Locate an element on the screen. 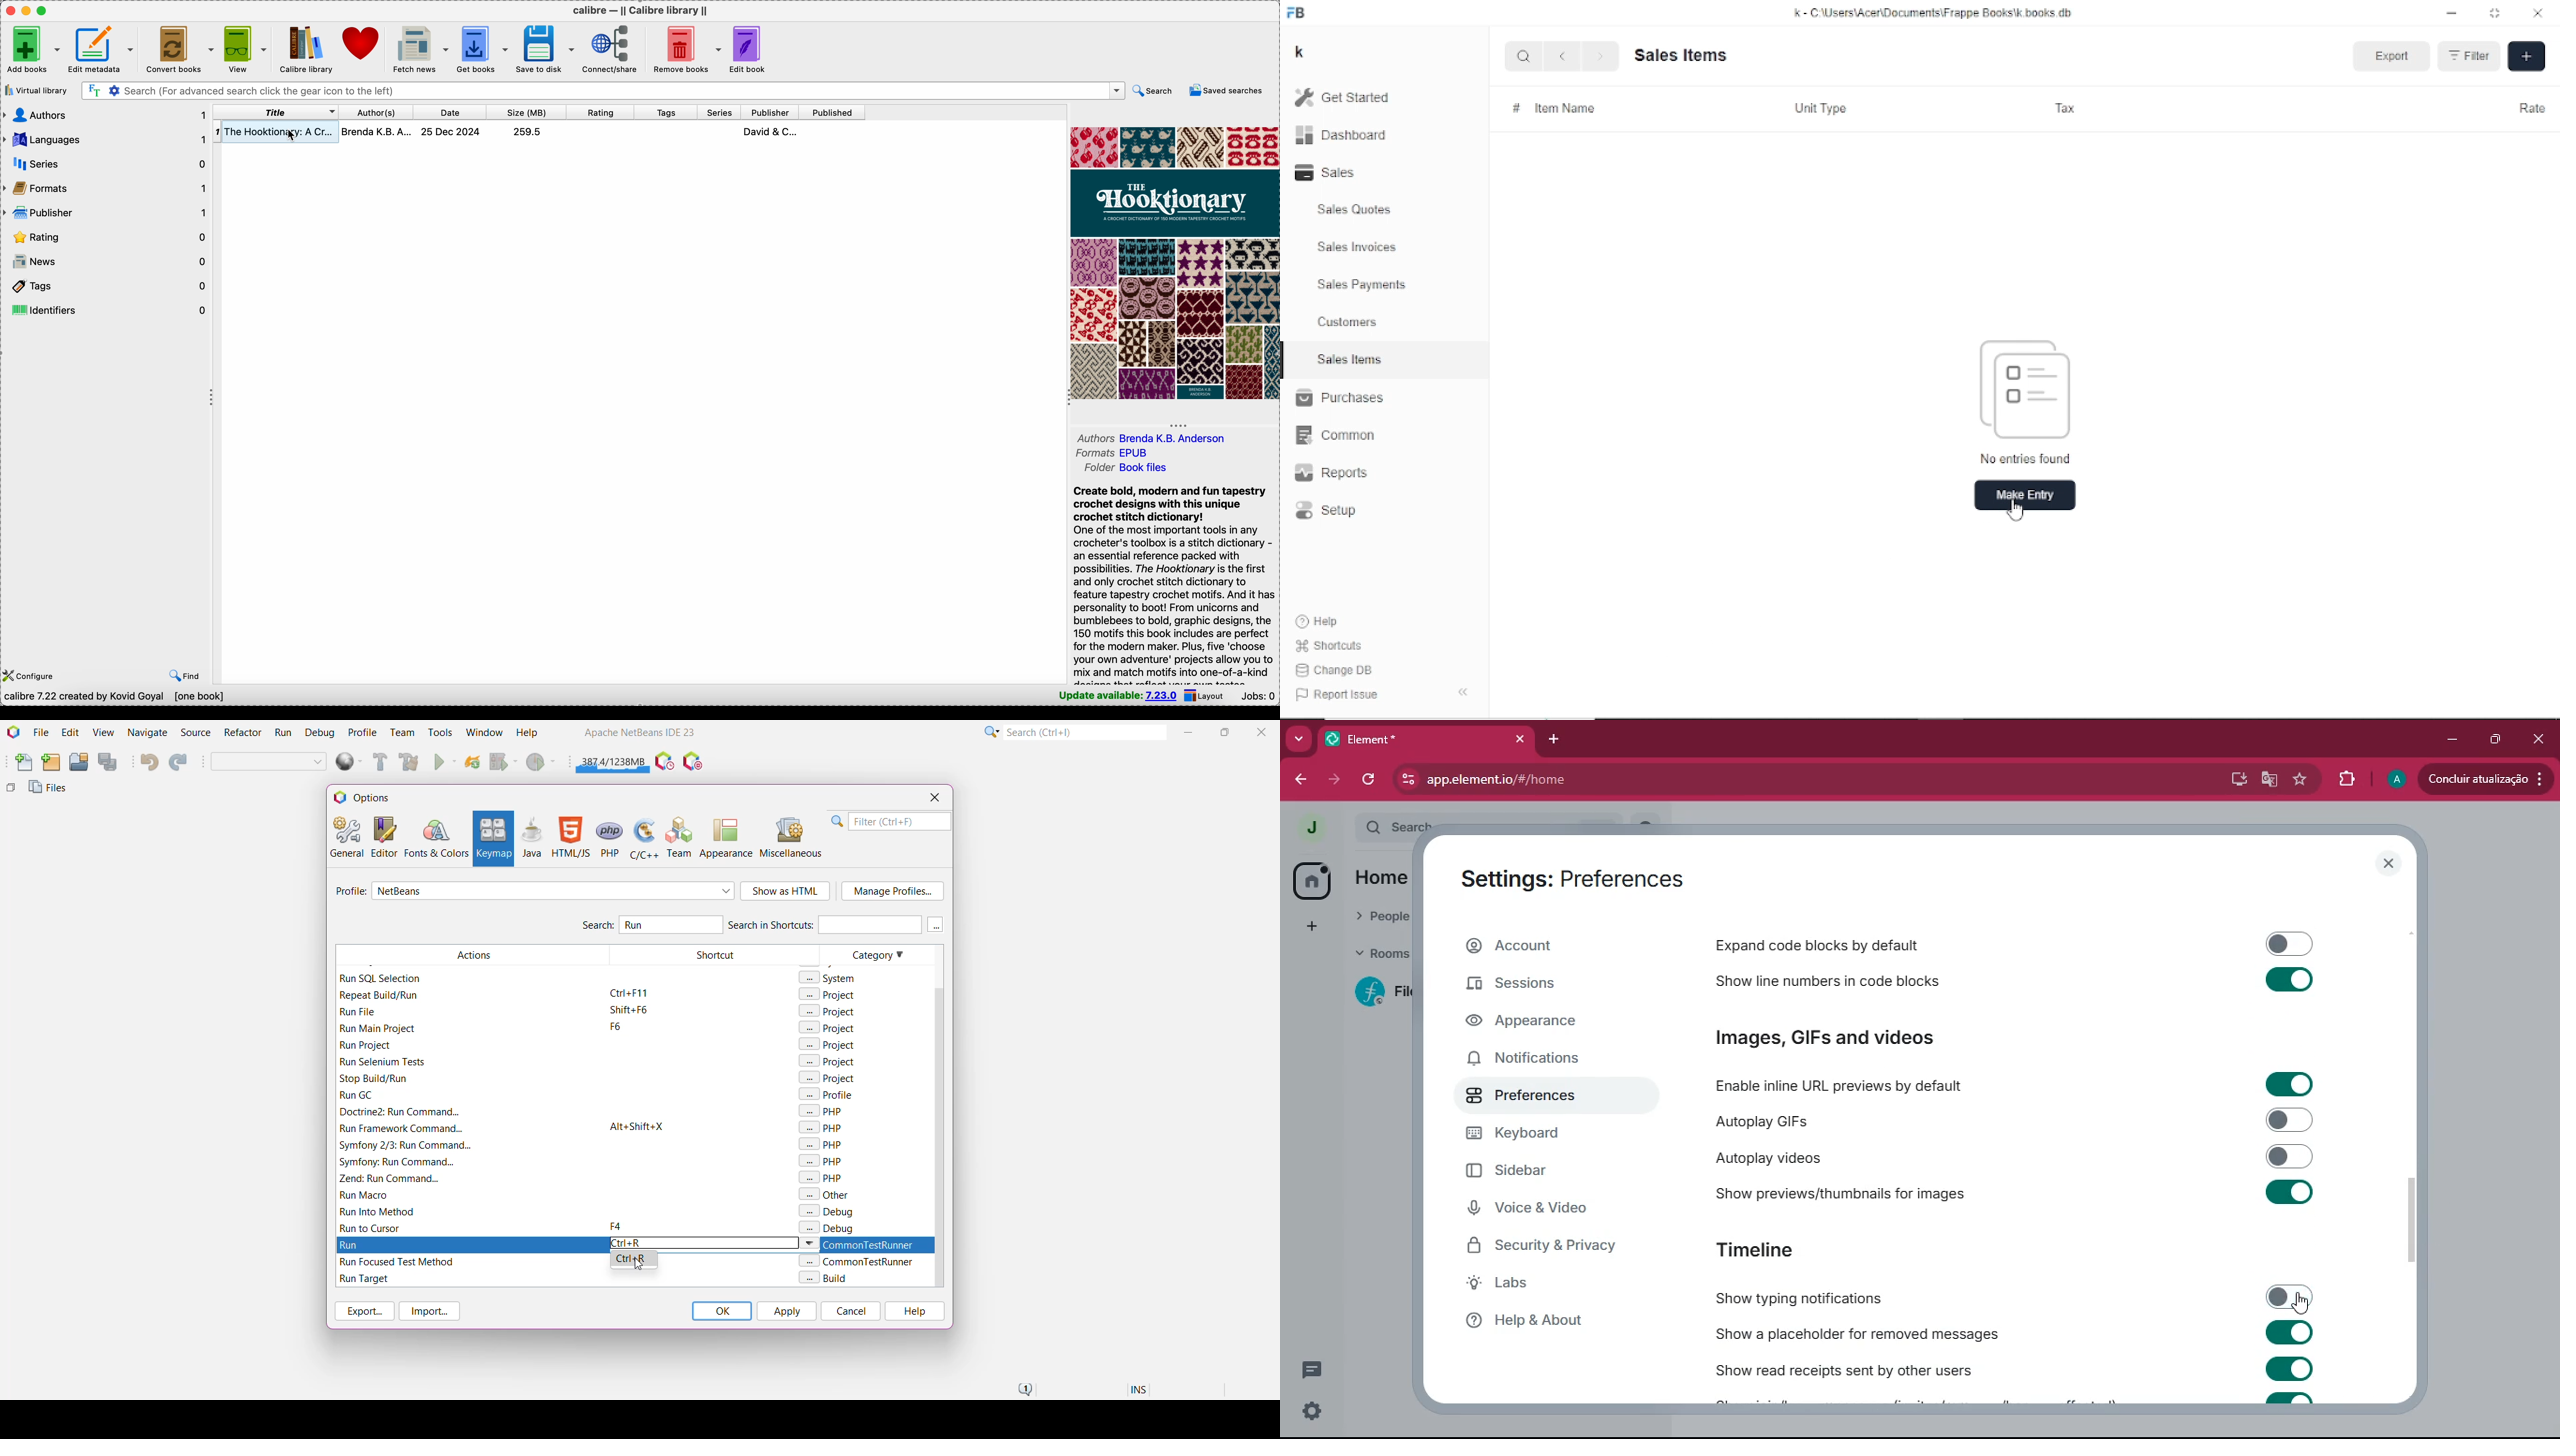 The height and width of the screenshot is (1456, 2576). synopsis is located at coordinates (1175, 585).